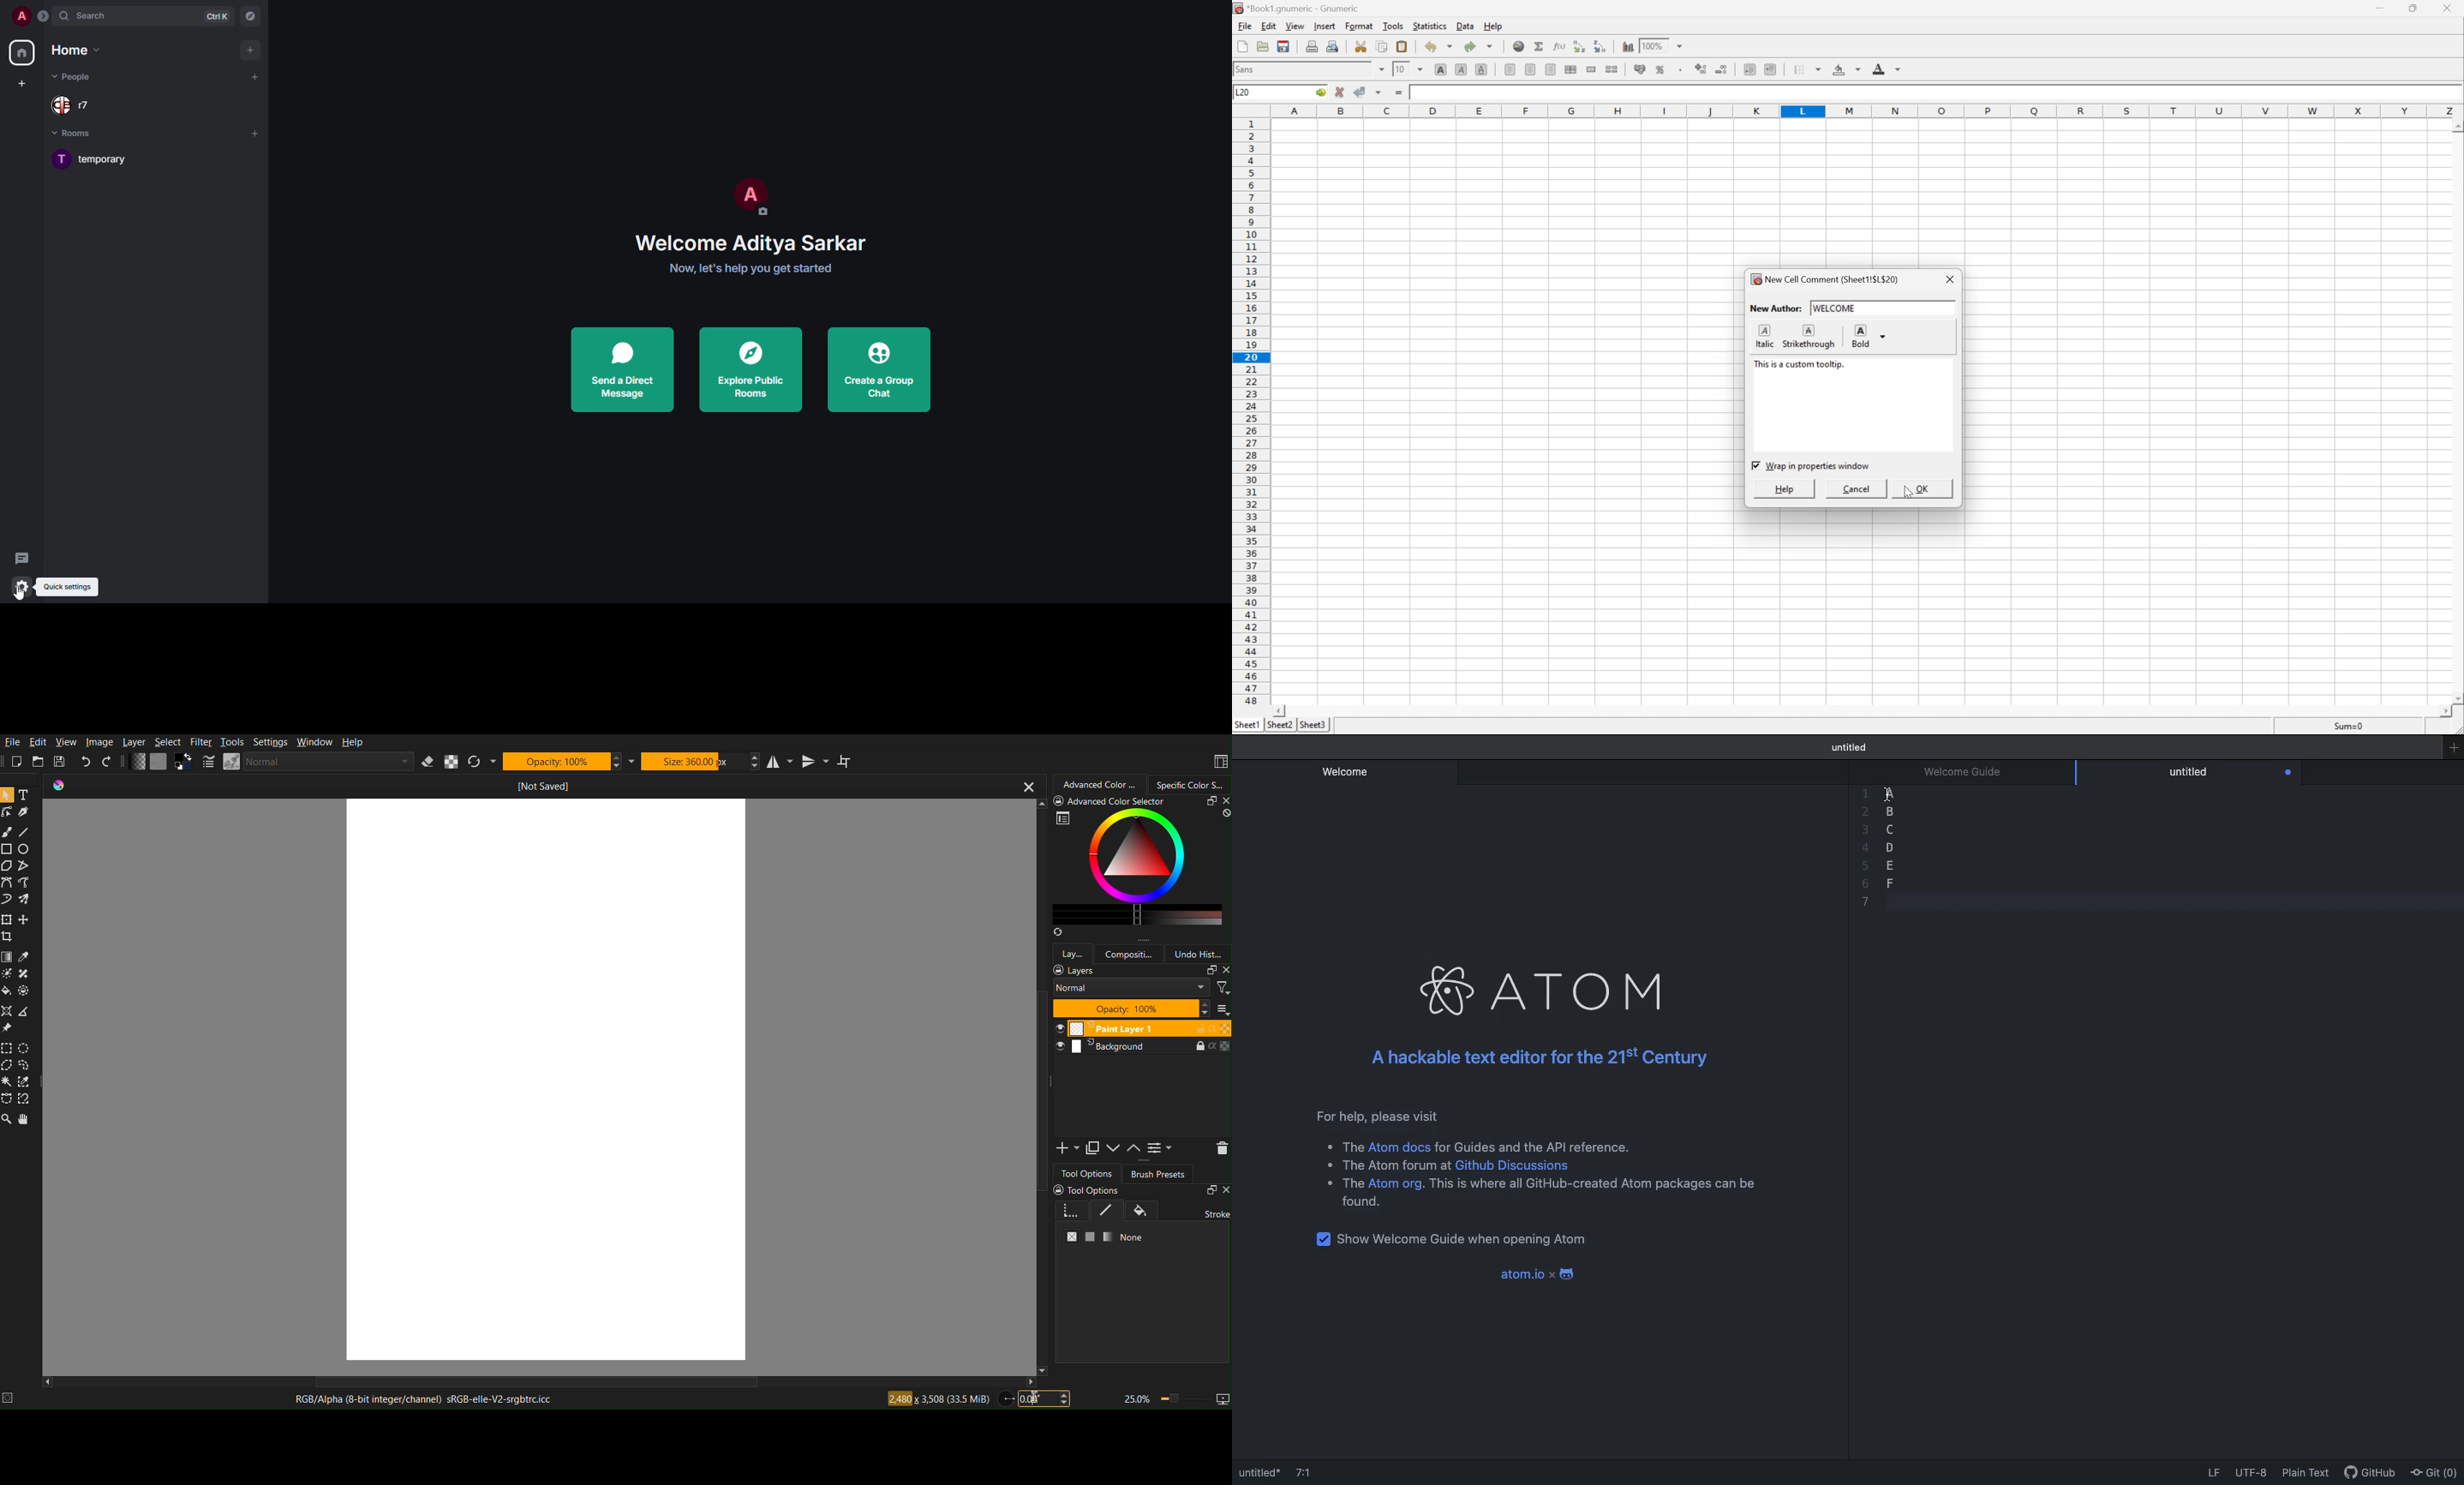 The height and width of the screenshot is (1512, 2464). What do you see at coordinates (1200, 953) in the screenshot?
I see `Undo History` at bounding box center [1200, 953].